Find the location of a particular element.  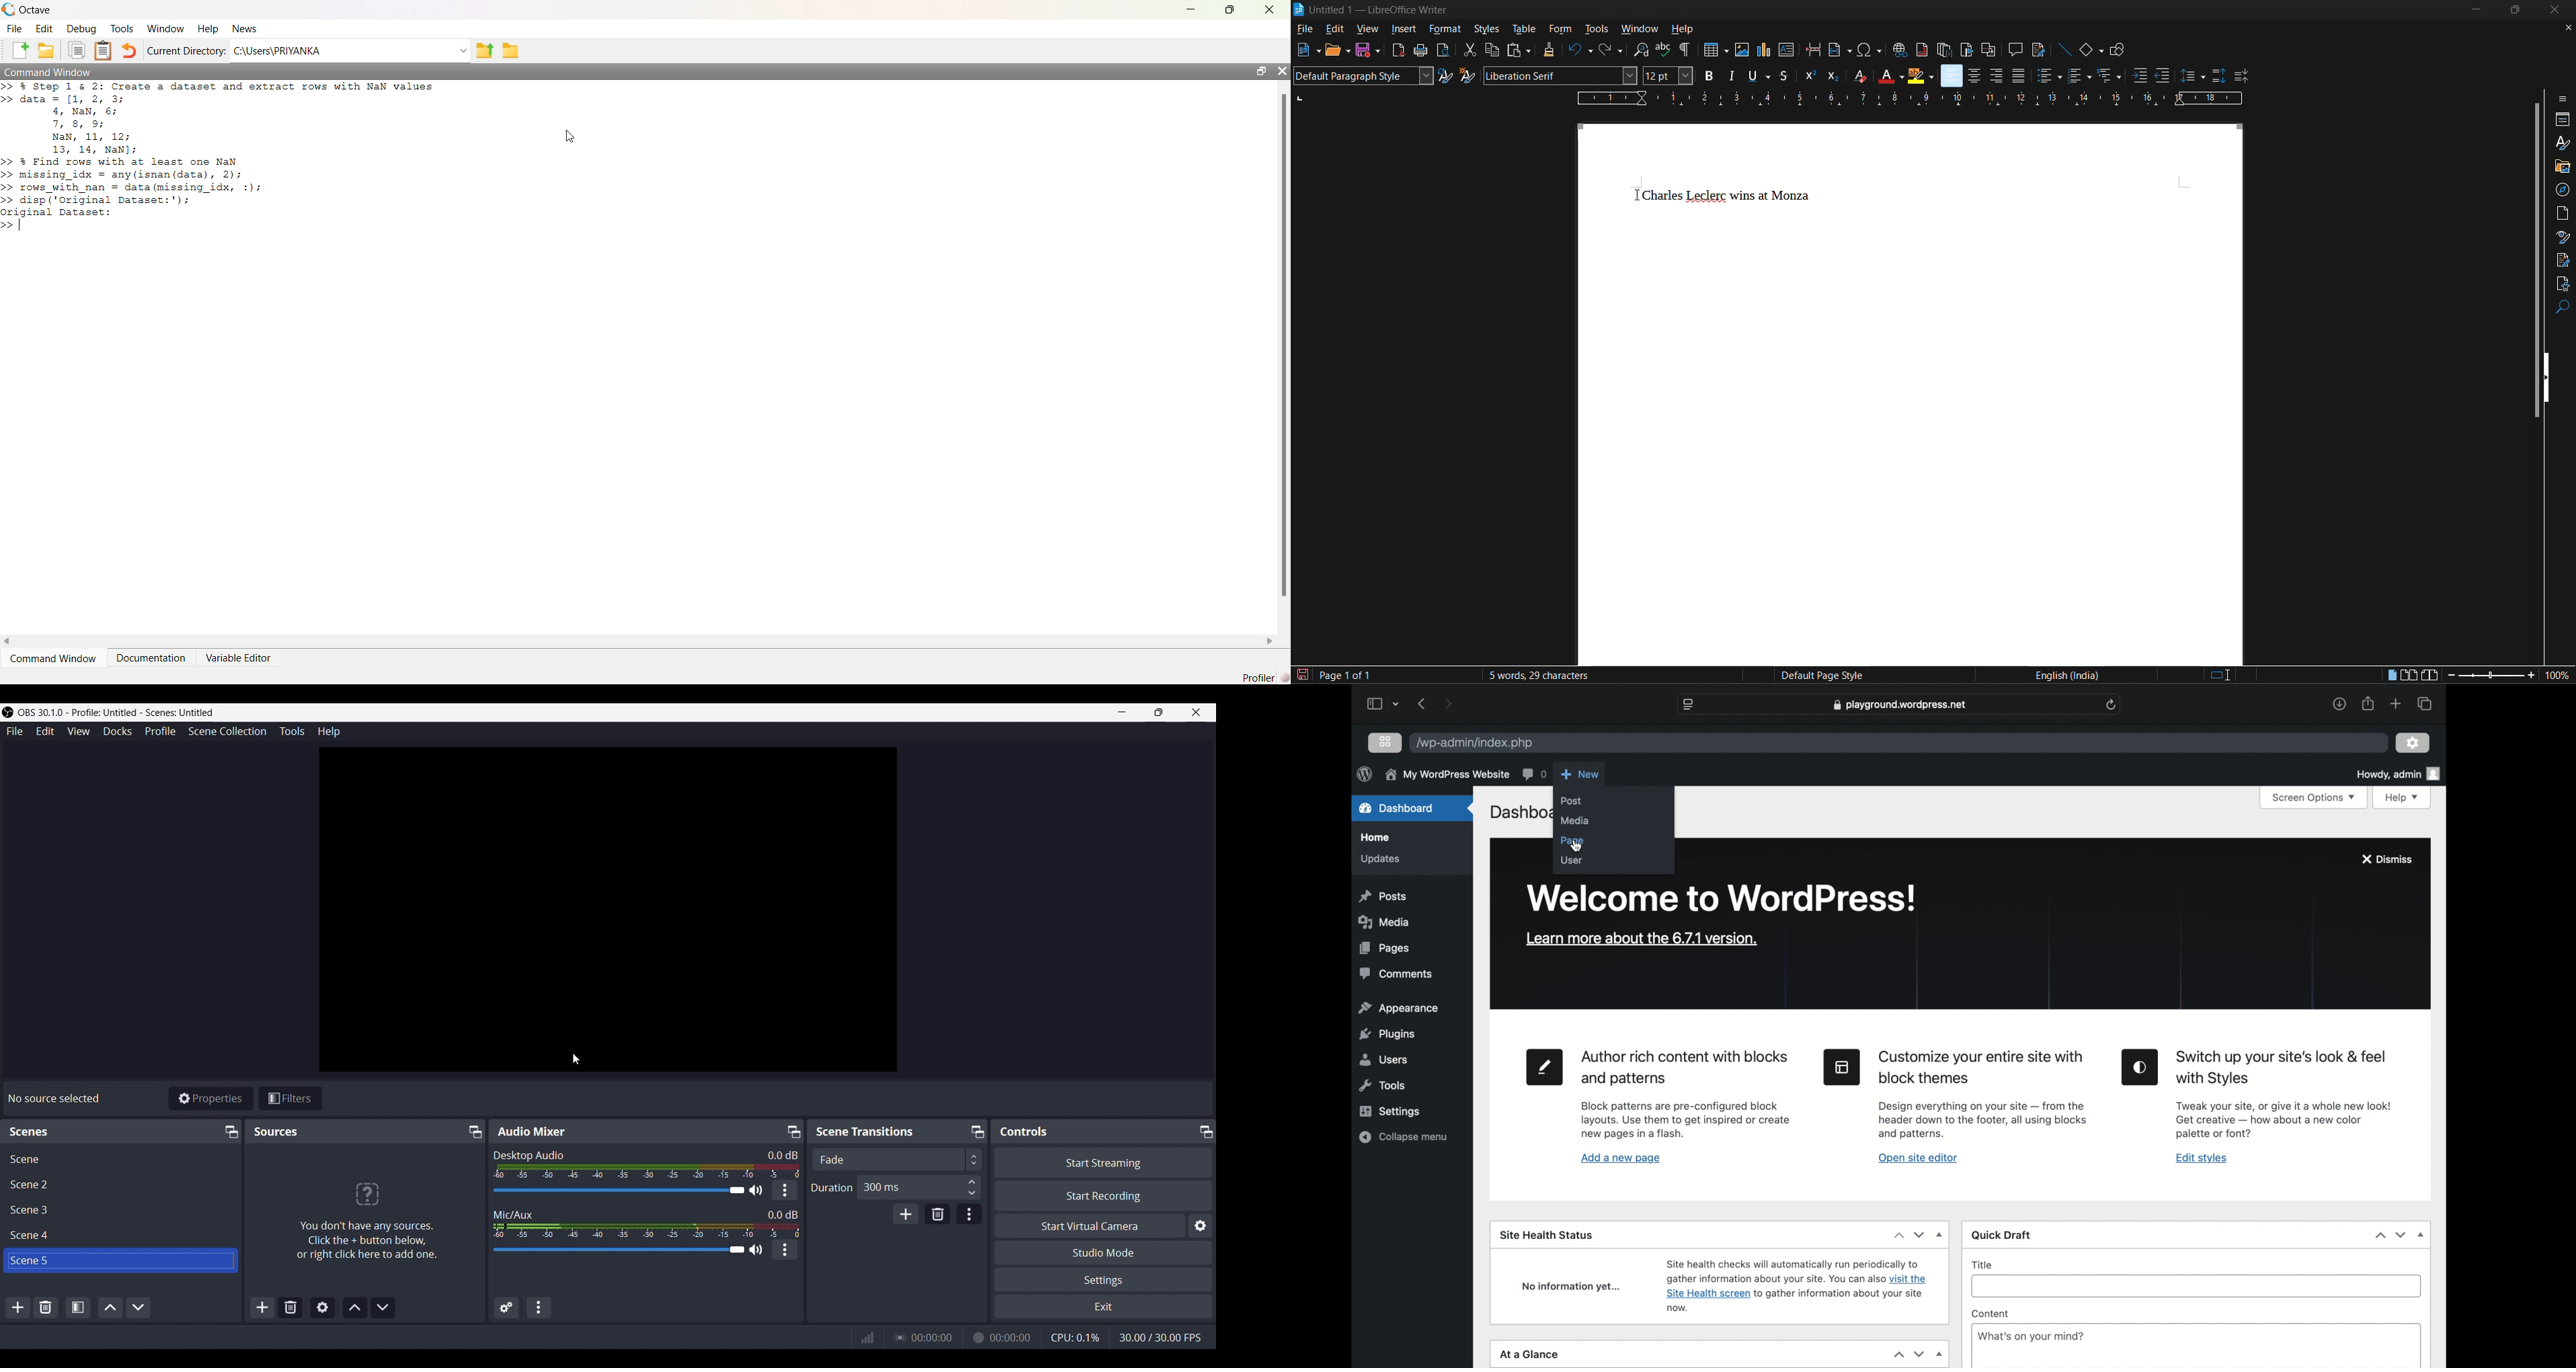

heading is located at coordinates (1982, 1068).